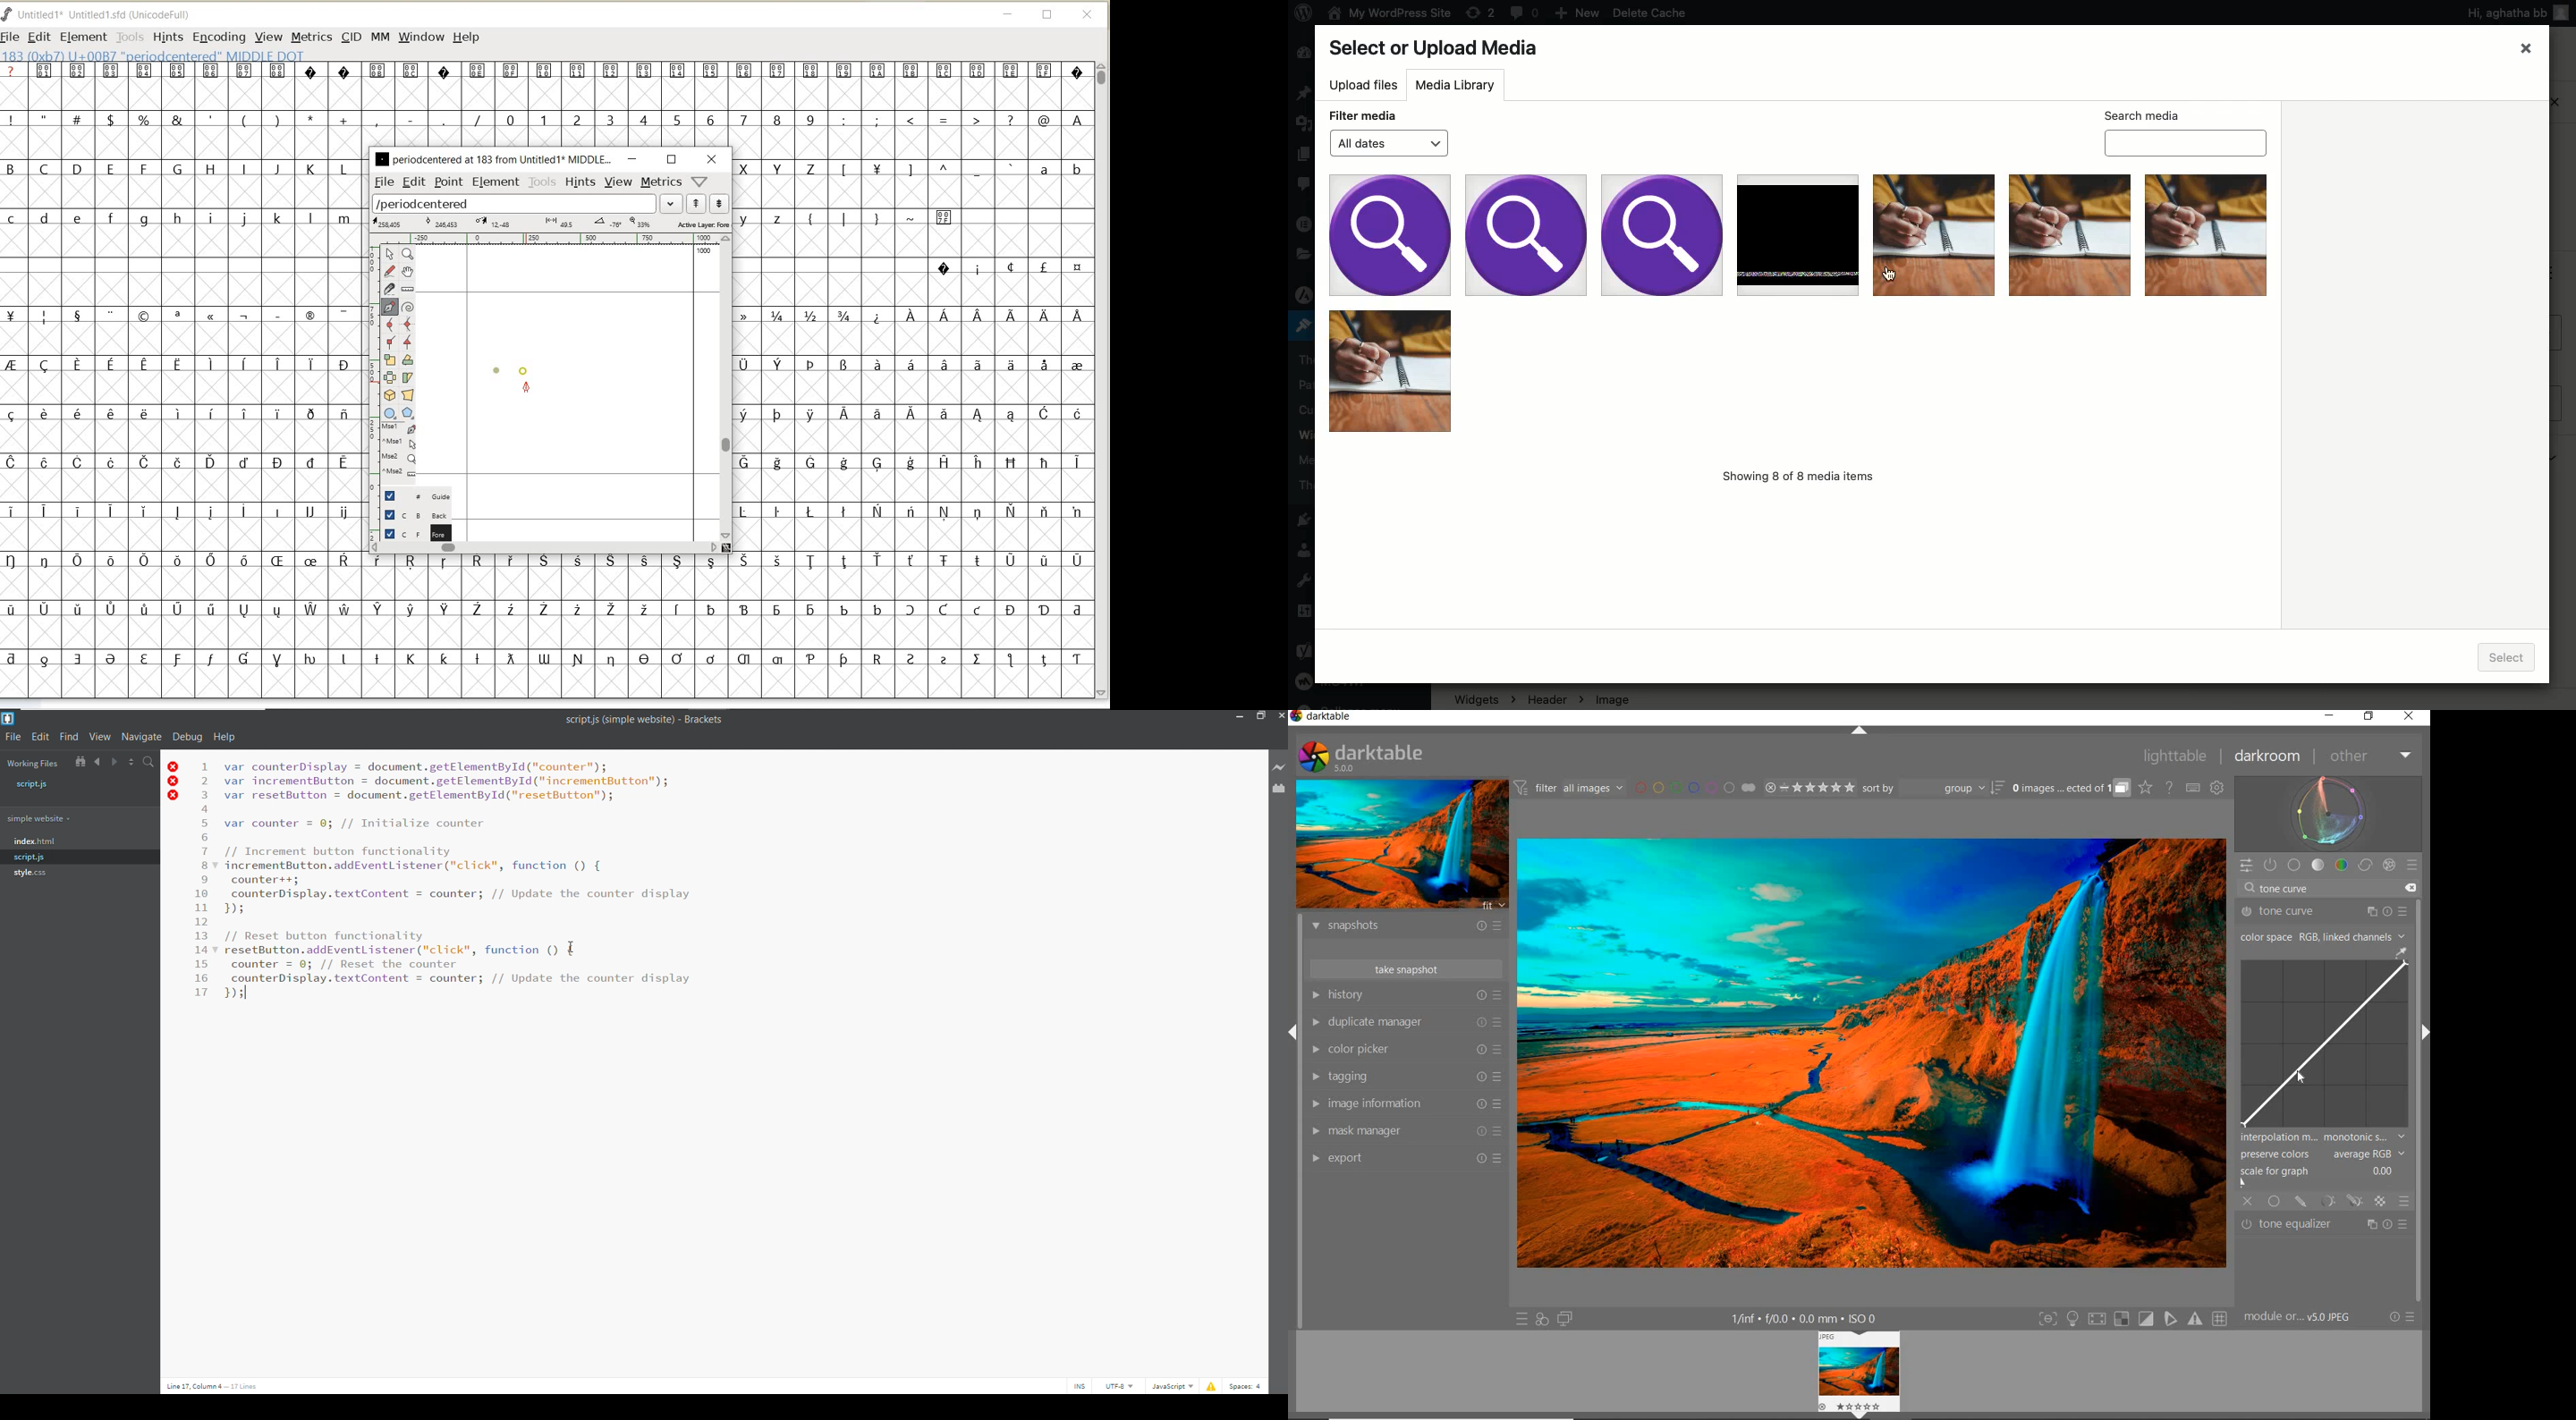 The height and width of the screenshot is (1428, 2576). What do you see at coordinates (1799, 303) in the screenshot?
I see `Images` at bounding box center [1799, 303].